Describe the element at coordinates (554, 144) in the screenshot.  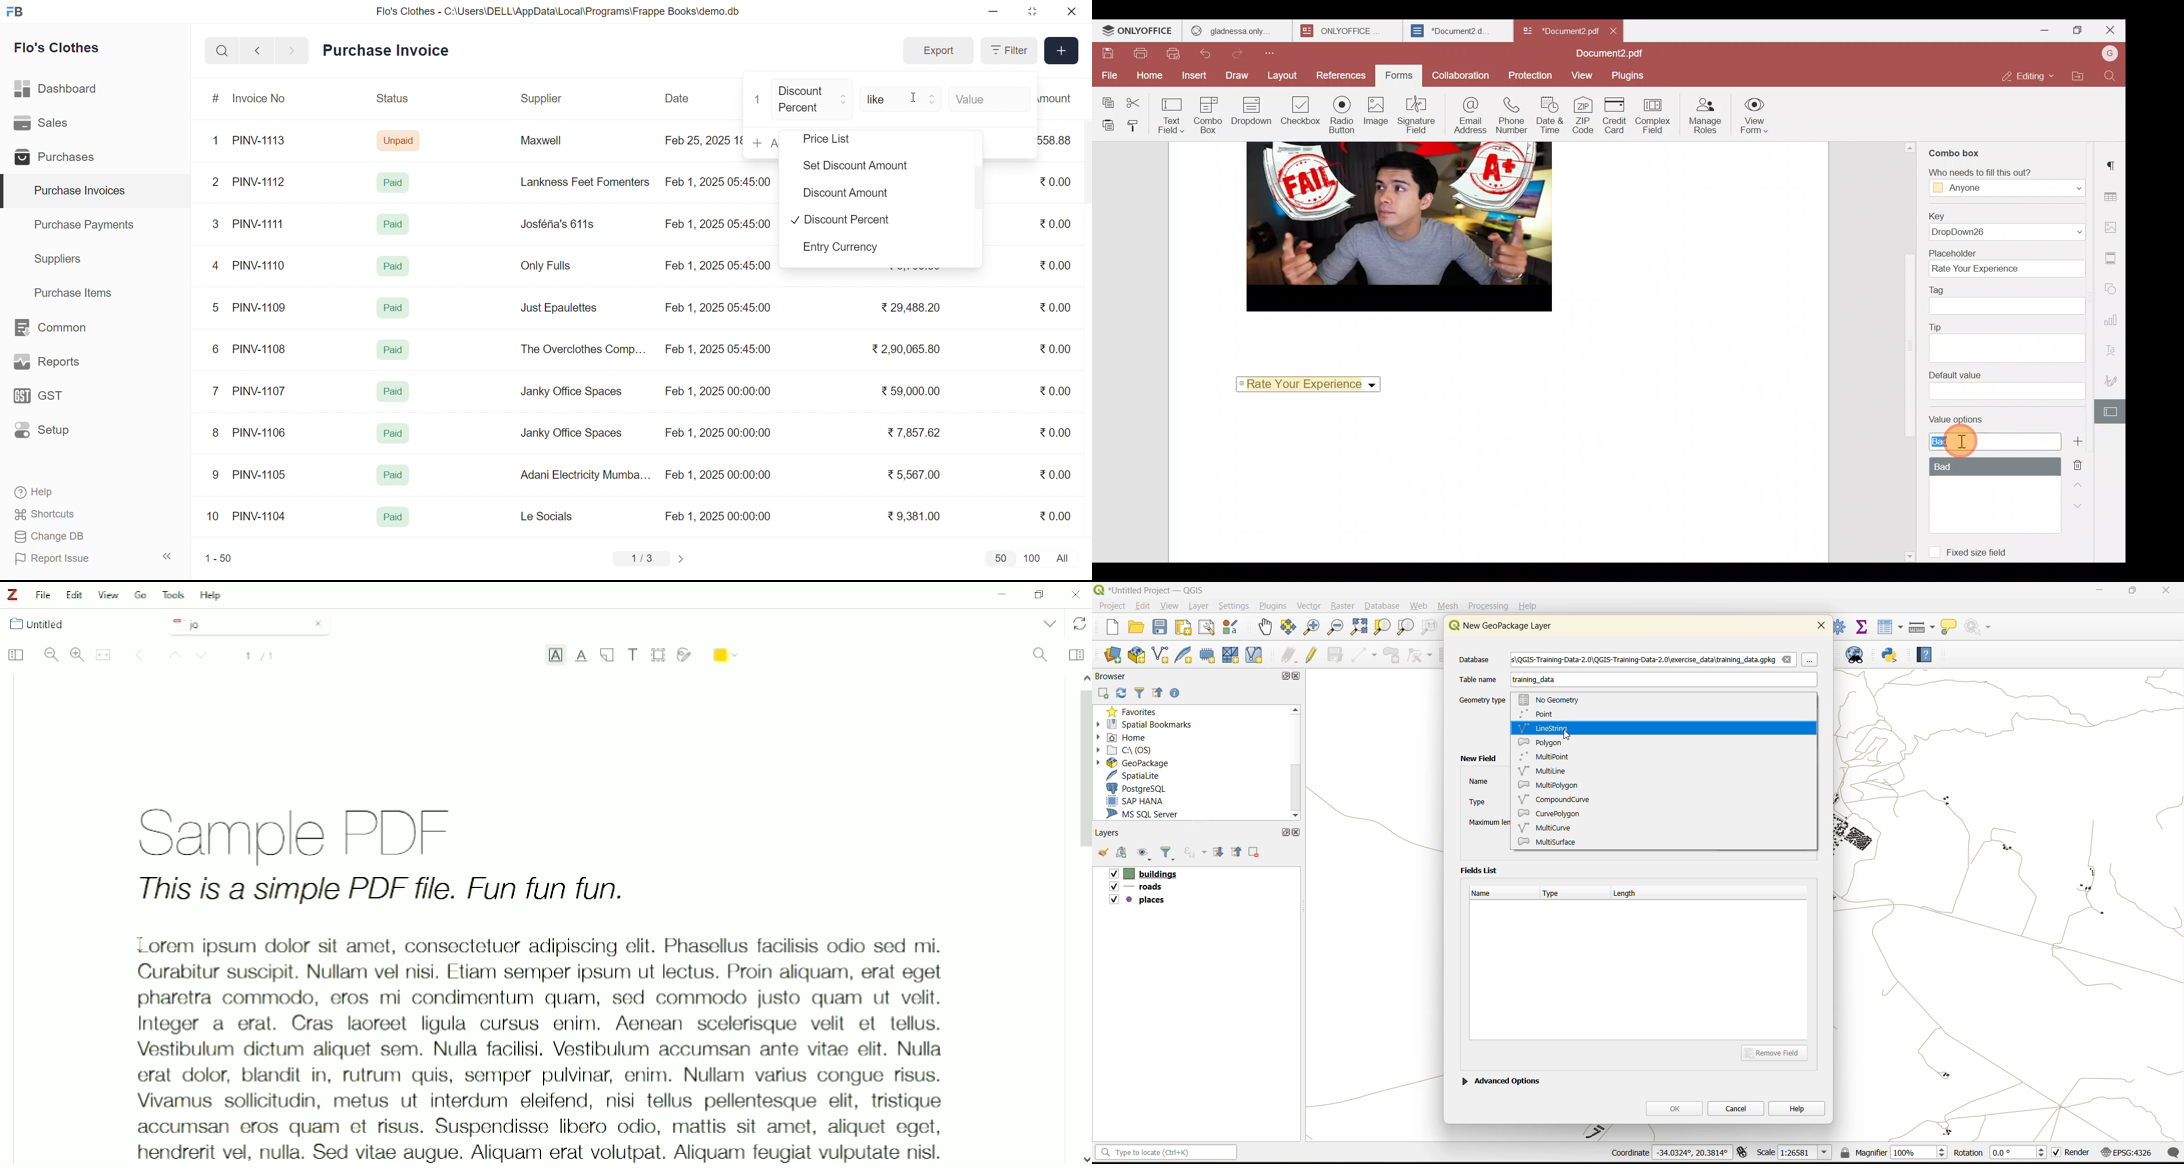
I see `Maxwell` at that location.